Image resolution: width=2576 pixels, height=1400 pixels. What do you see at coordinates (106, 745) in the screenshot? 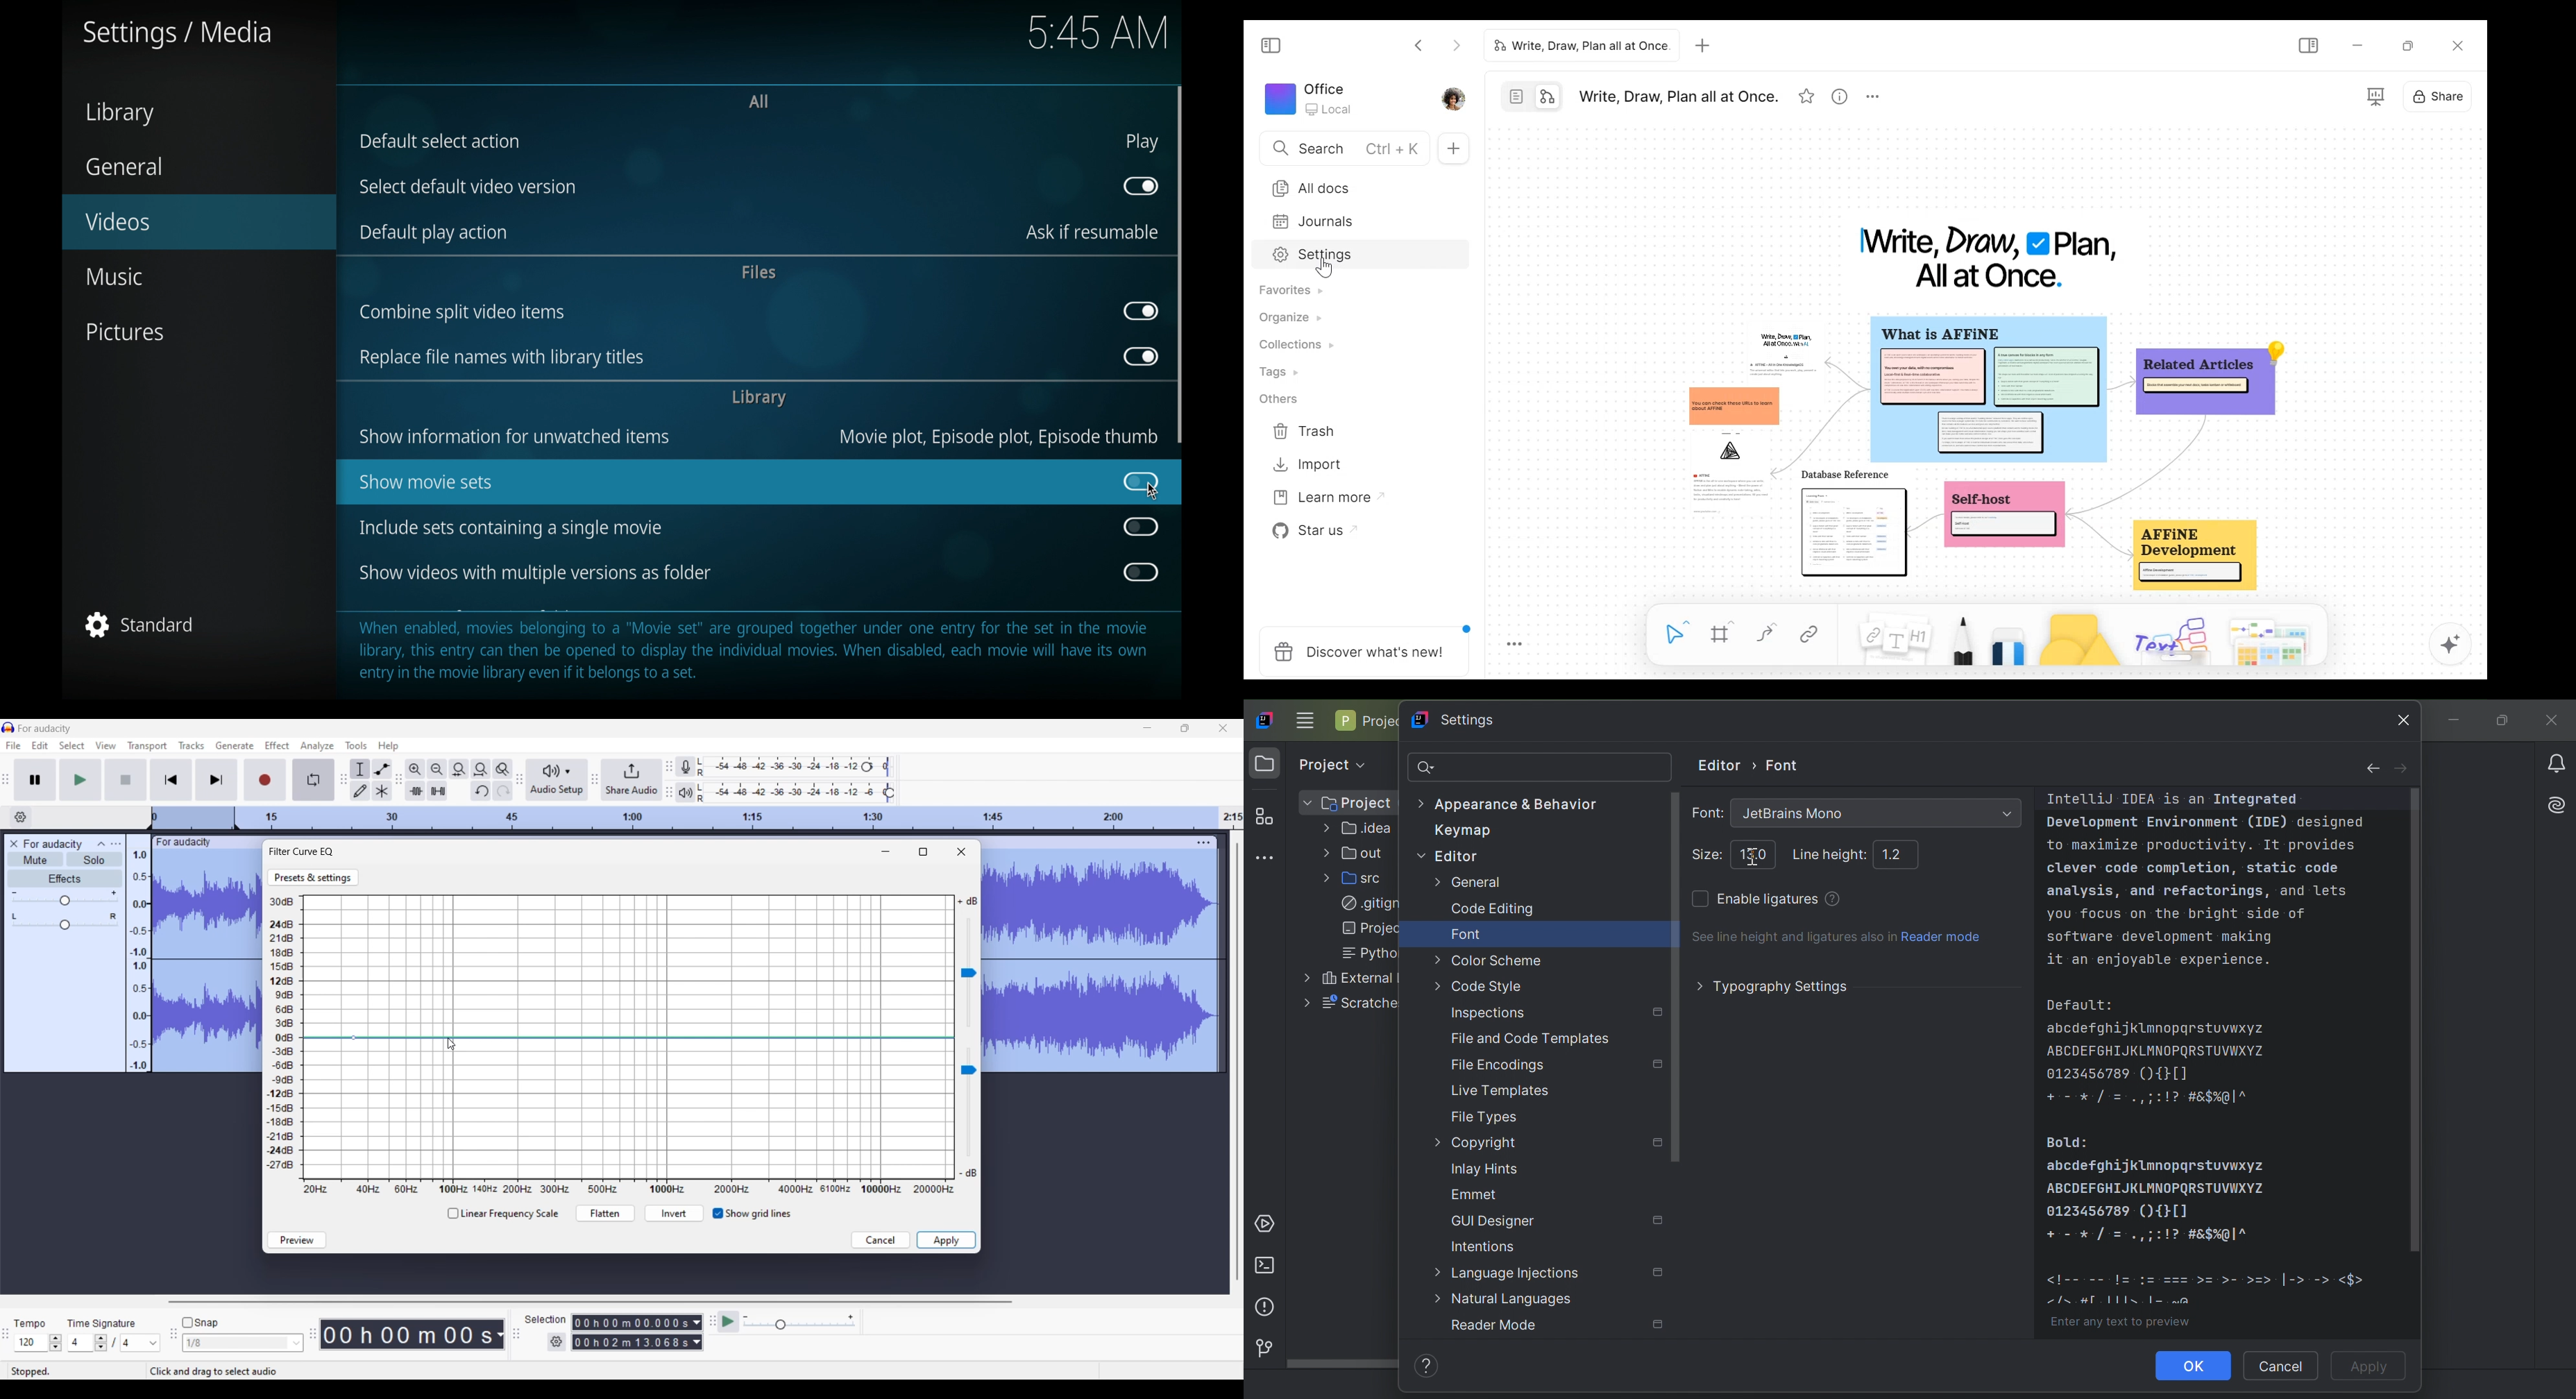
I see `View menu` at bounding box center [106, 745].